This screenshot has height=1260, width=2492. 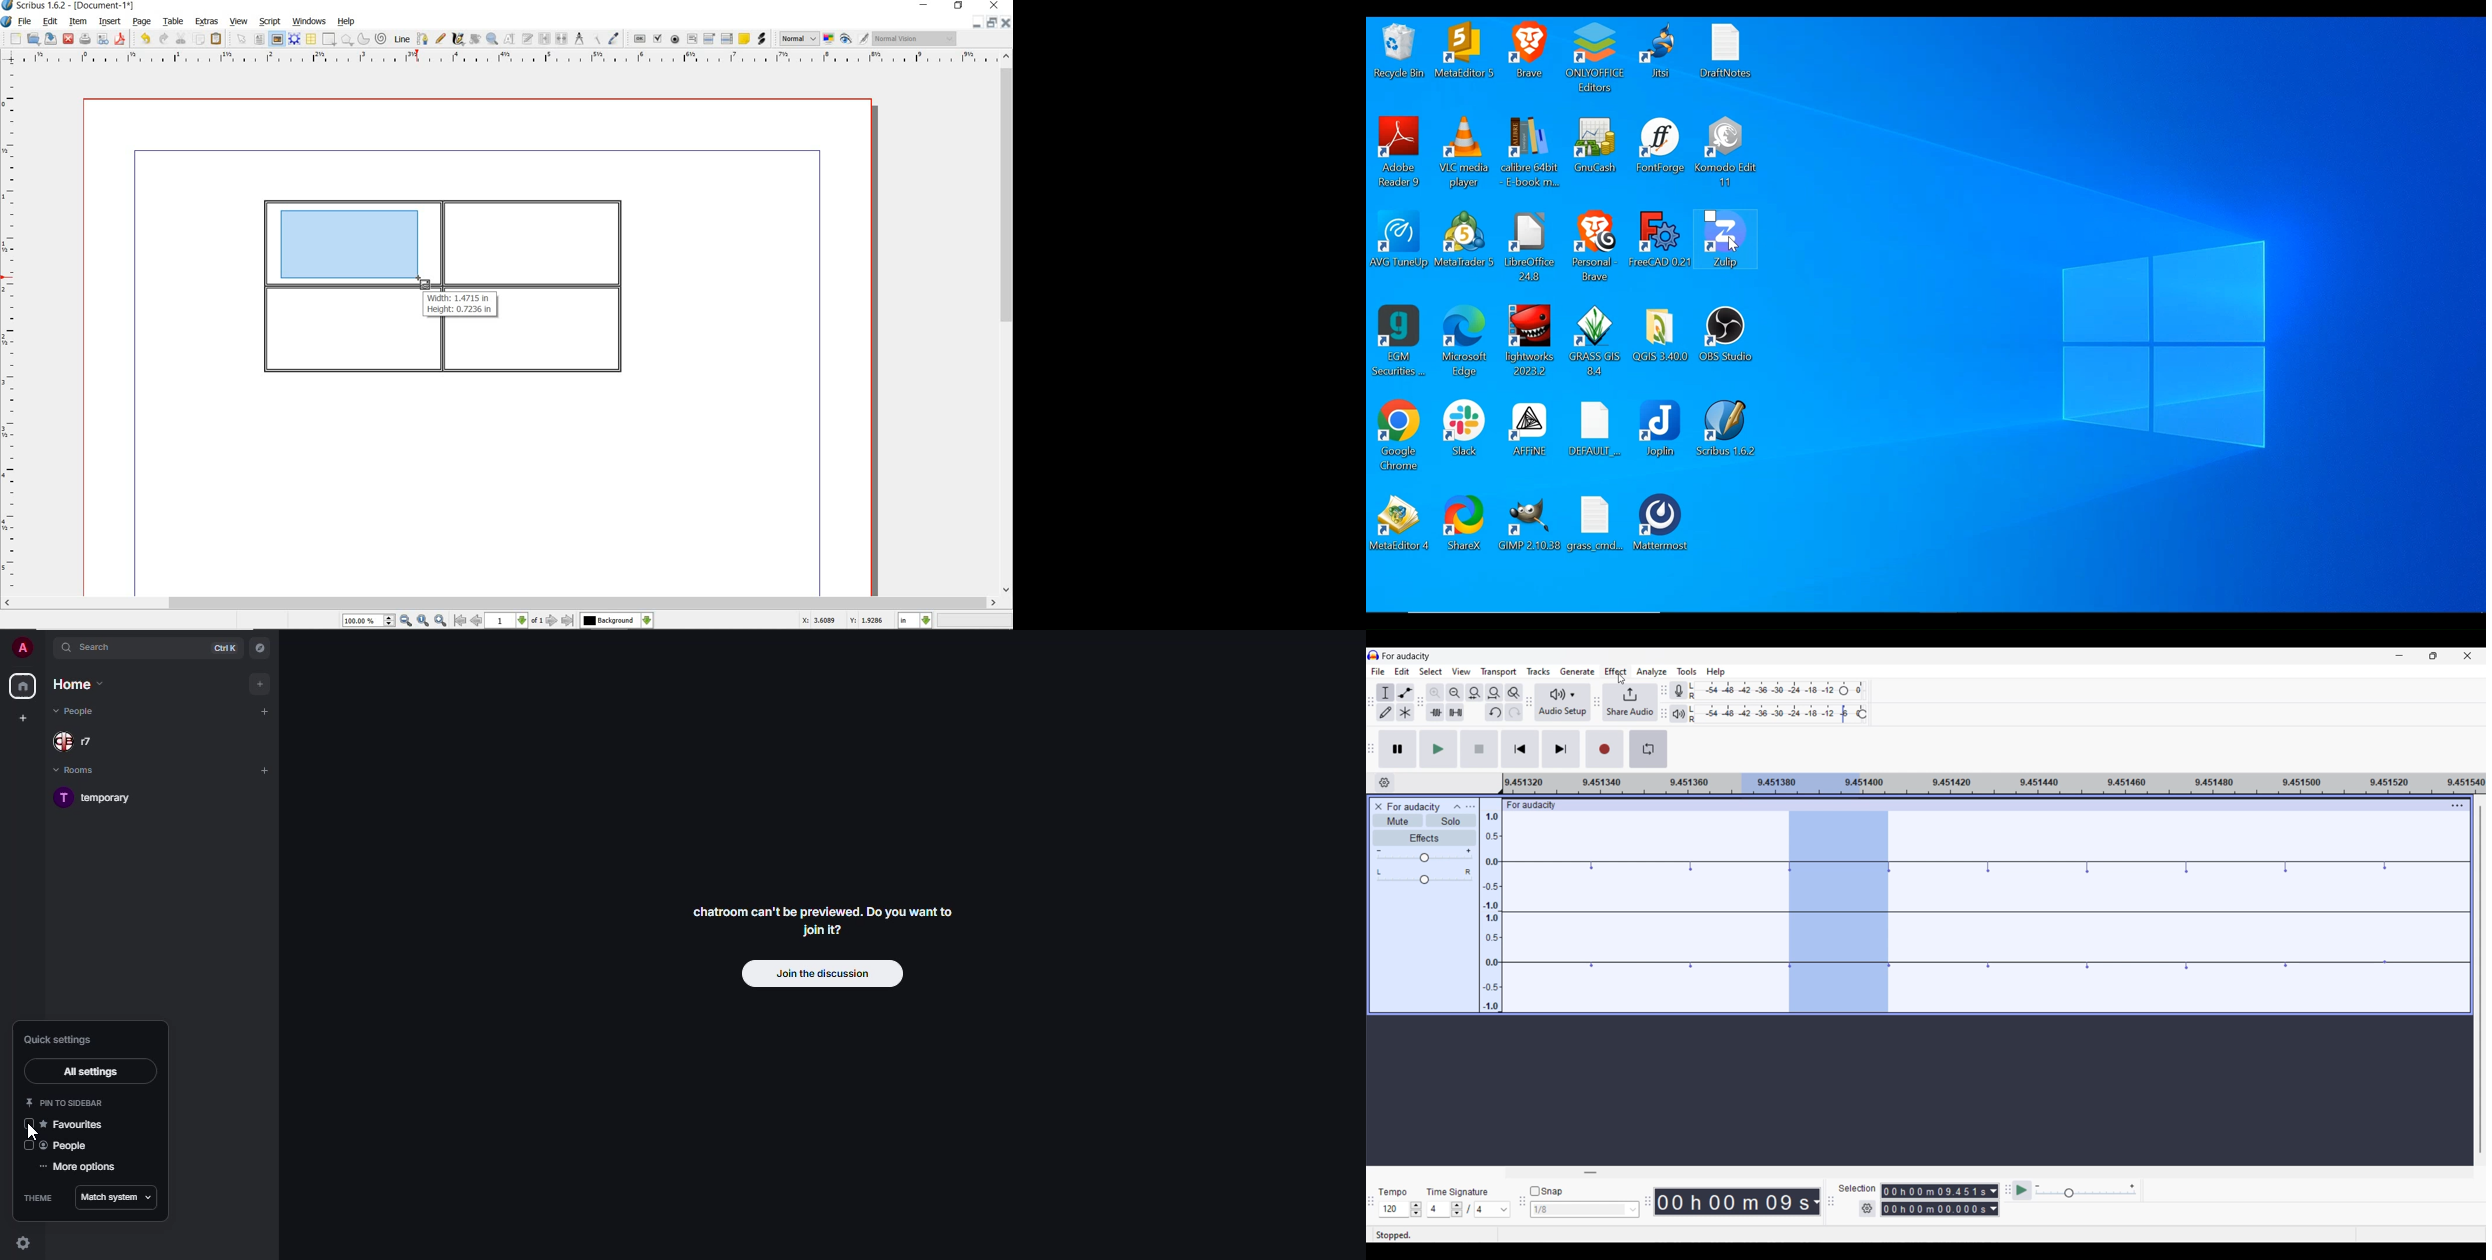 What do you see at coordinates (270, 771) in the screenshot?
I see `add` at bounding box center [270, 771].